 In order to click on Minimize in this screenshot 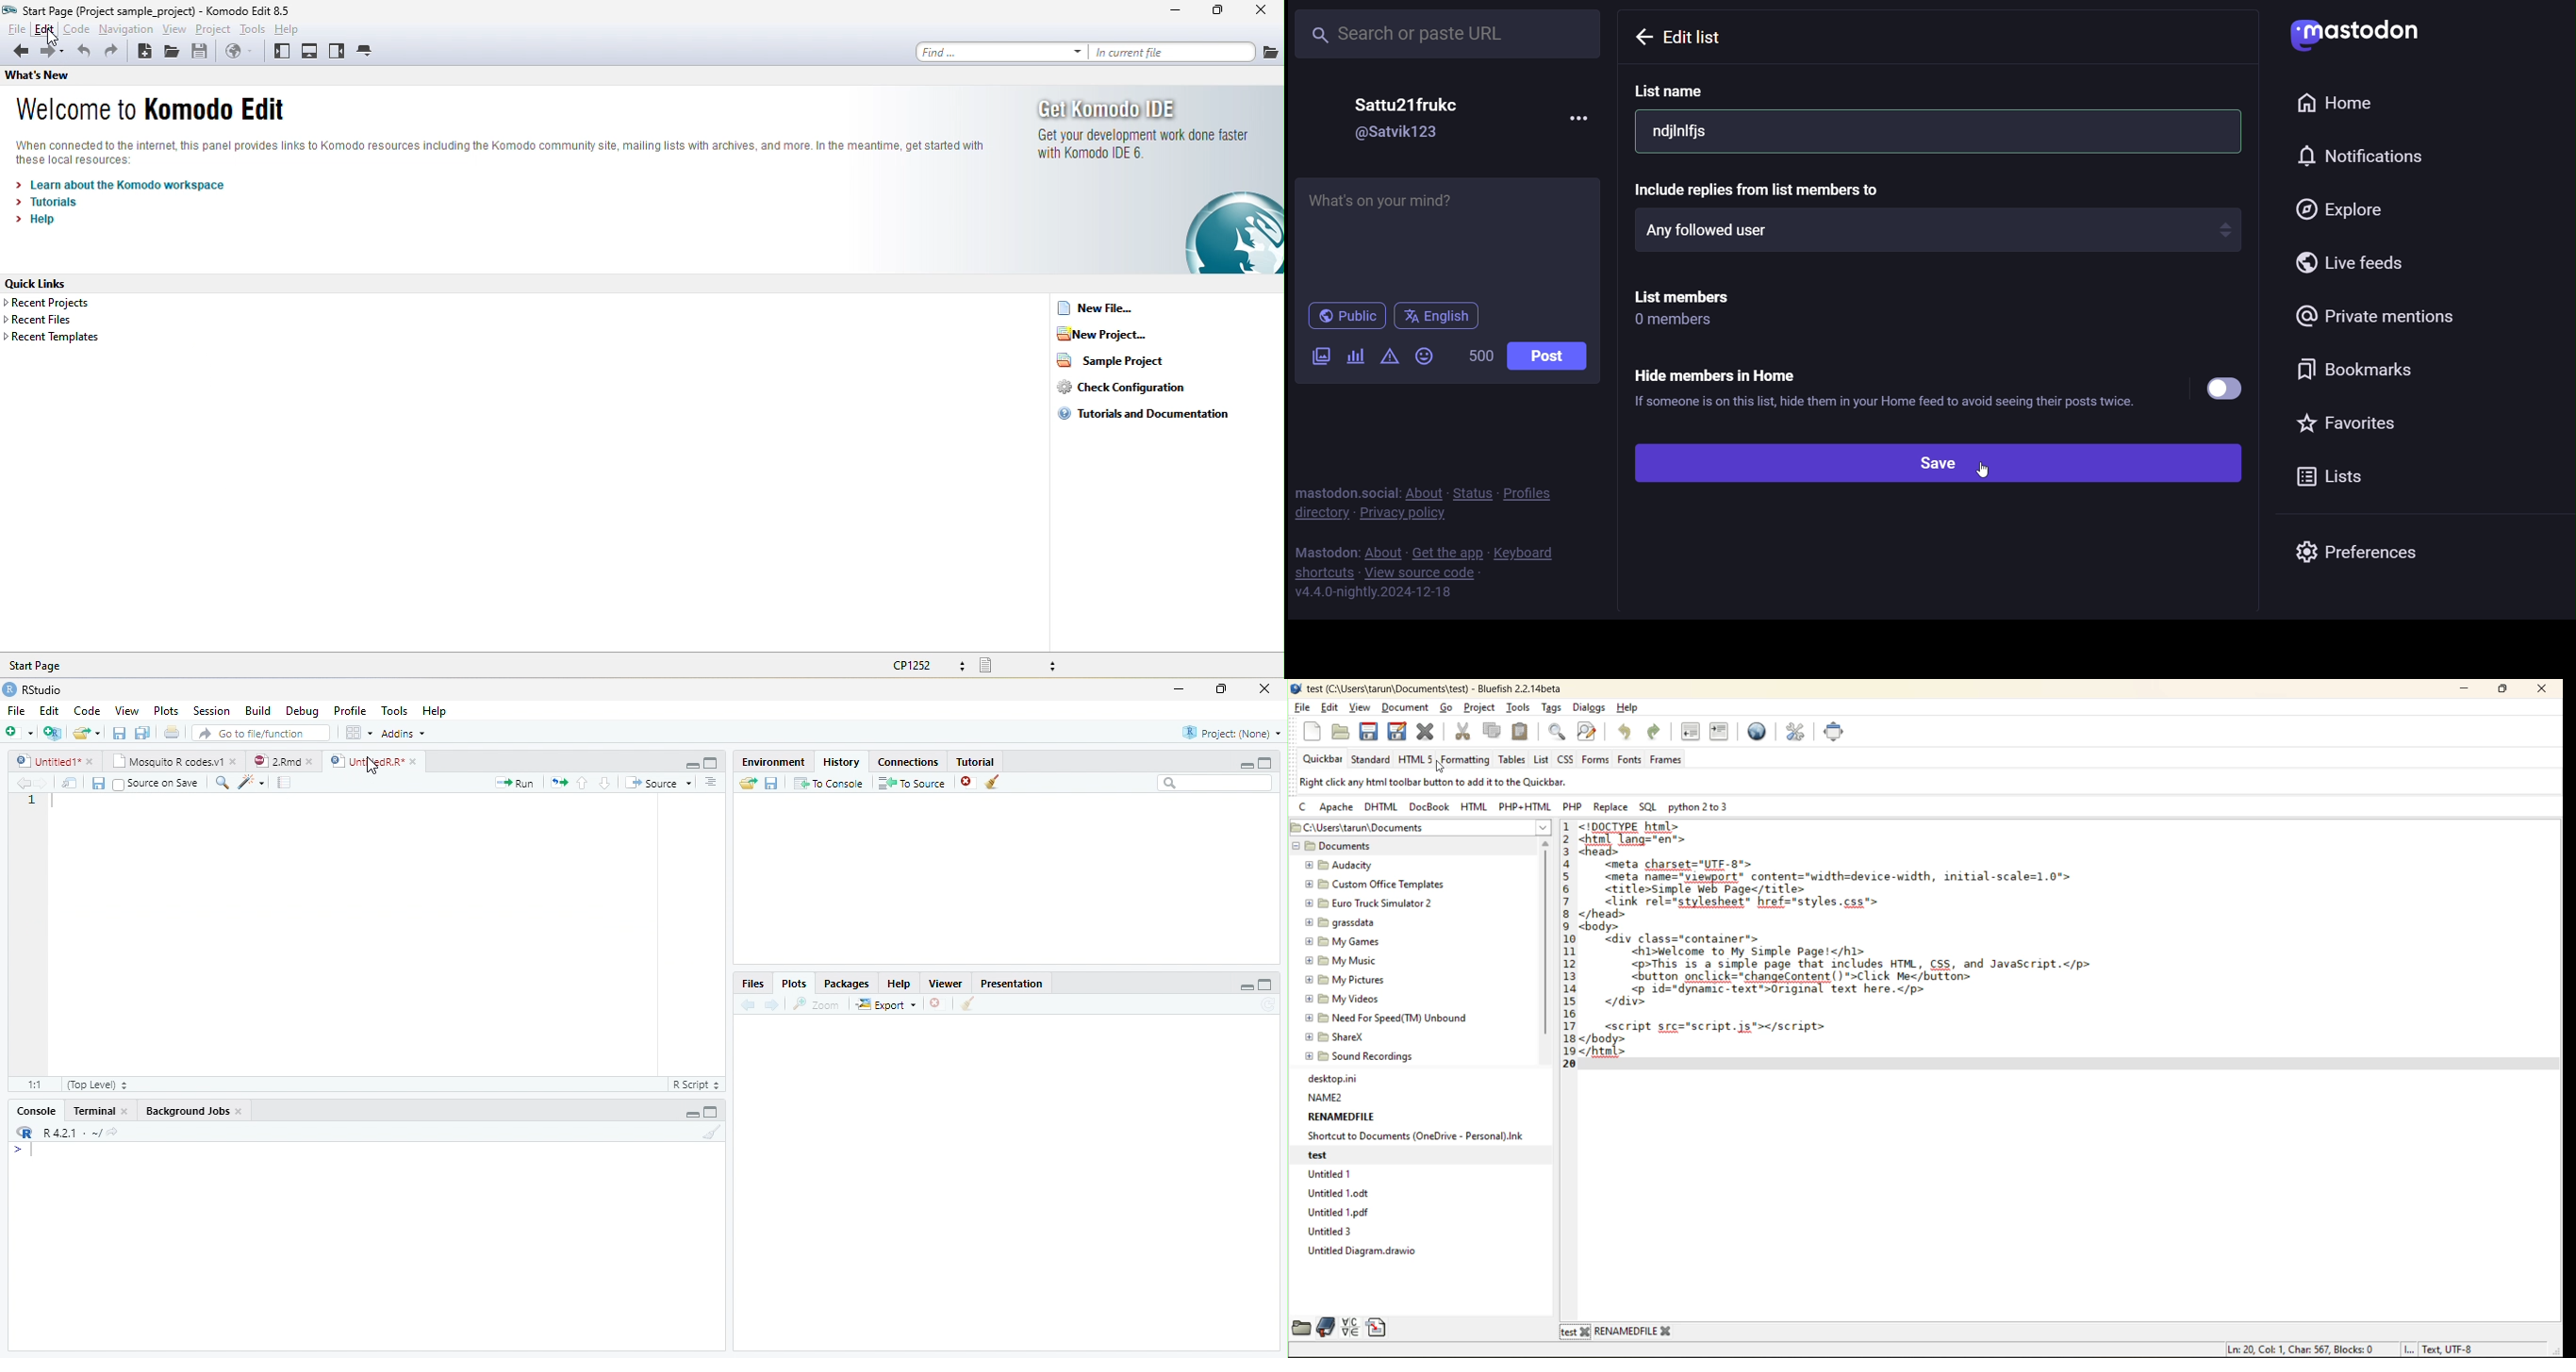, I will do `click(692, 1114)`.